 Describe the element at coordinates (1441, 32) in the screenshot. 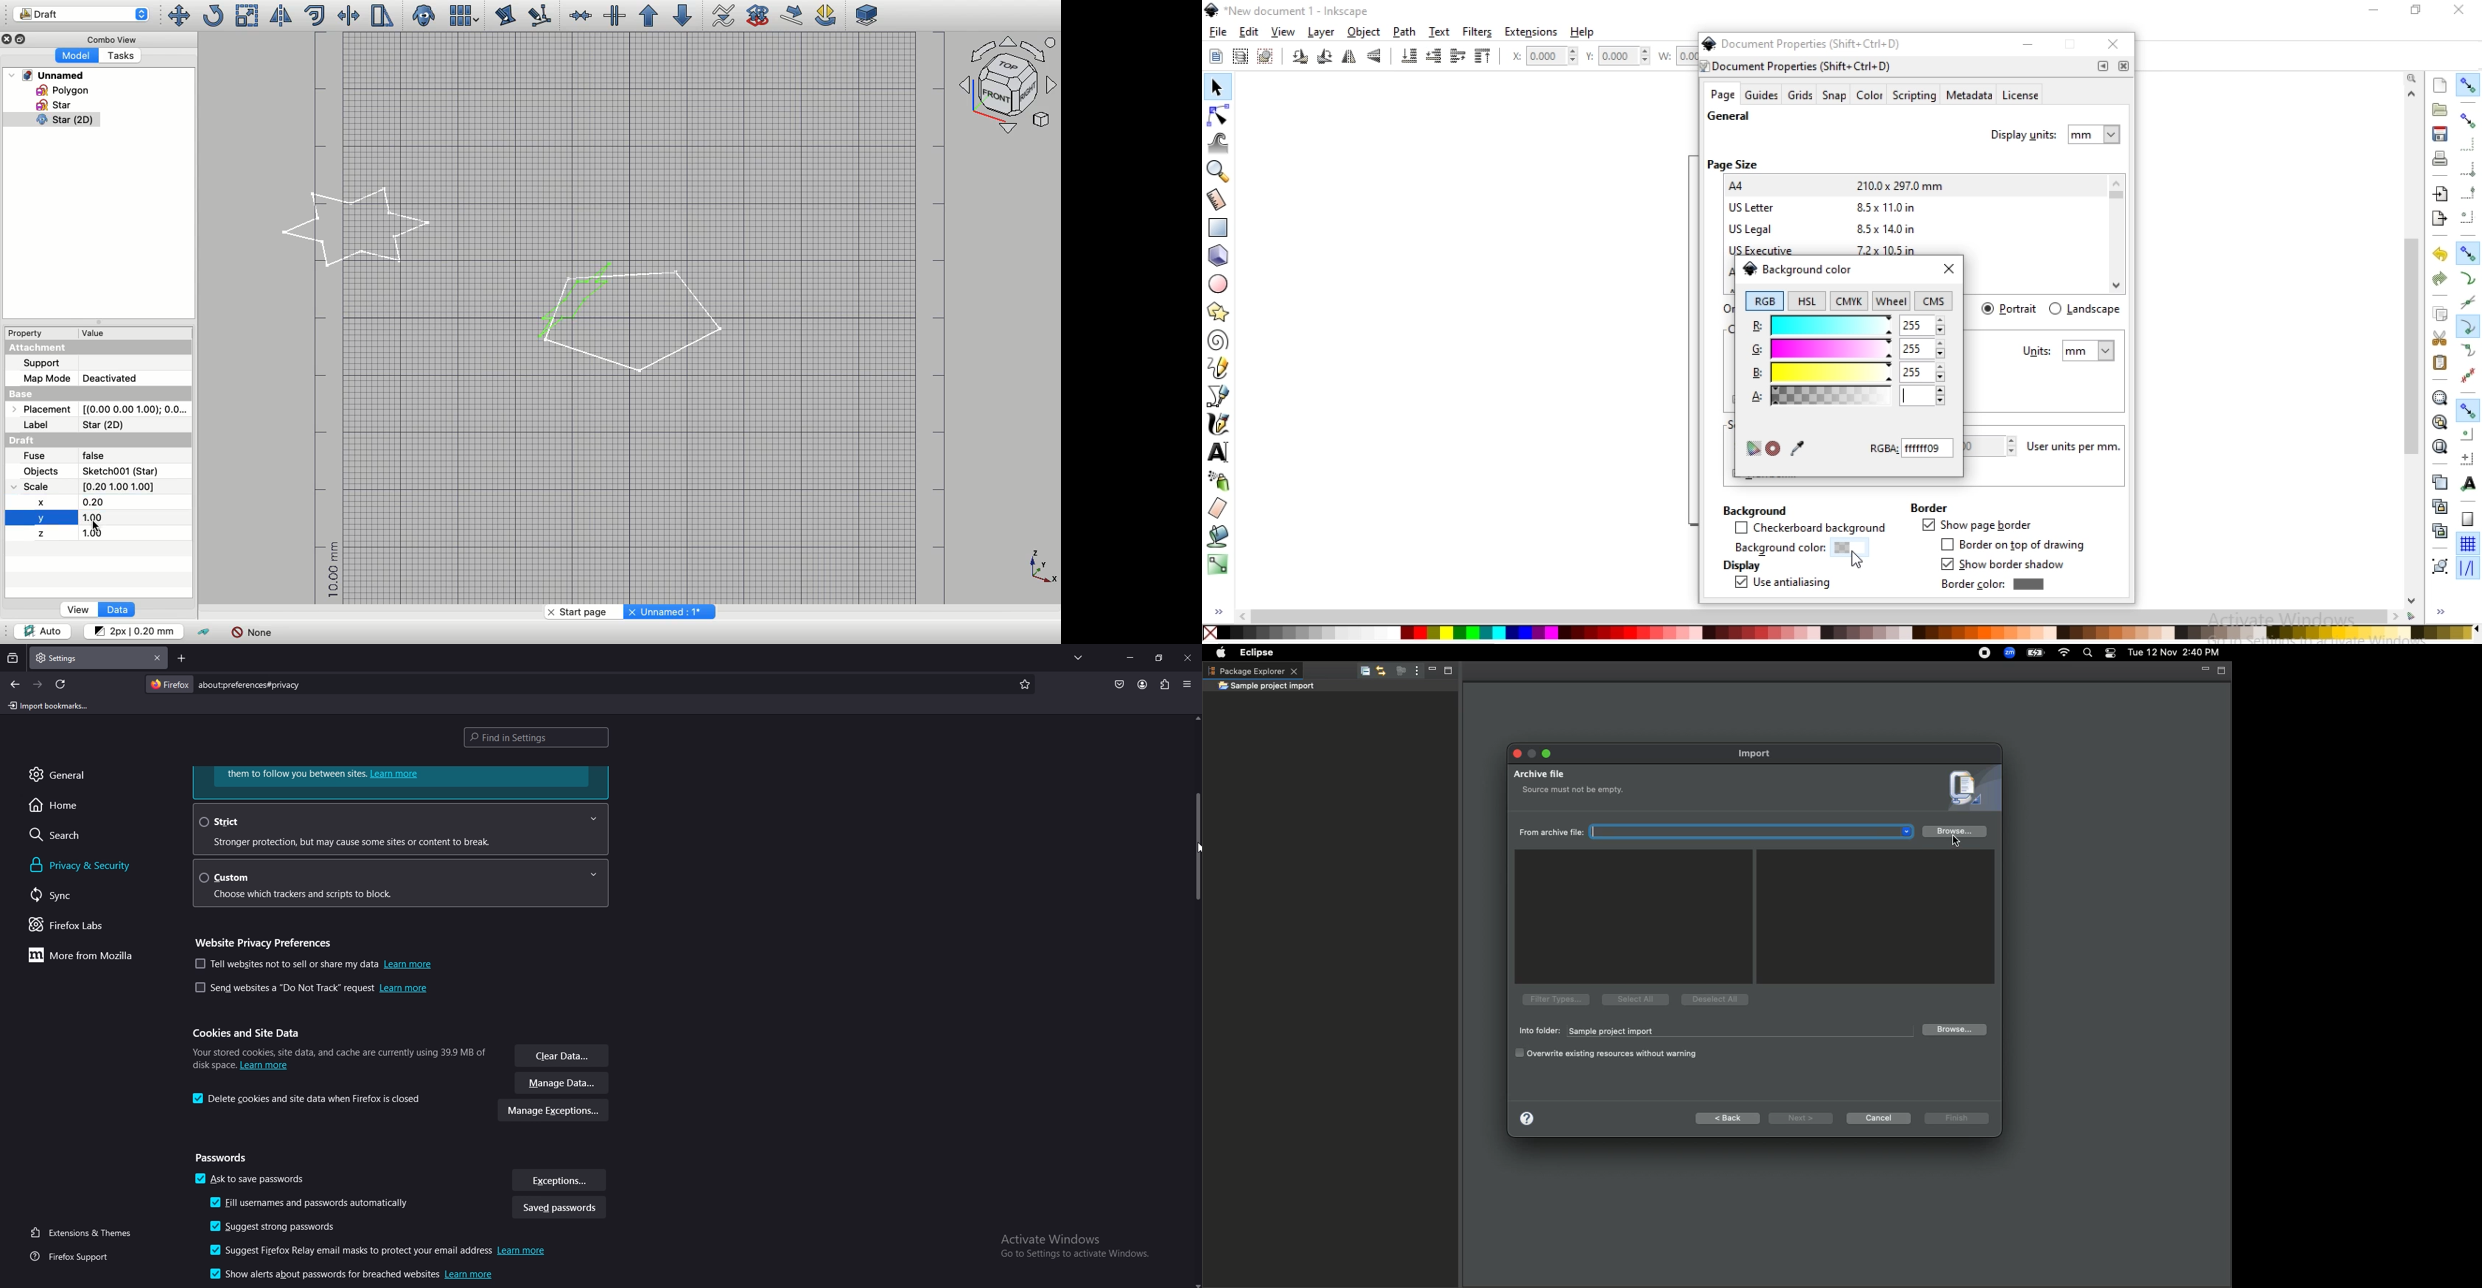

I see `text` at that location.